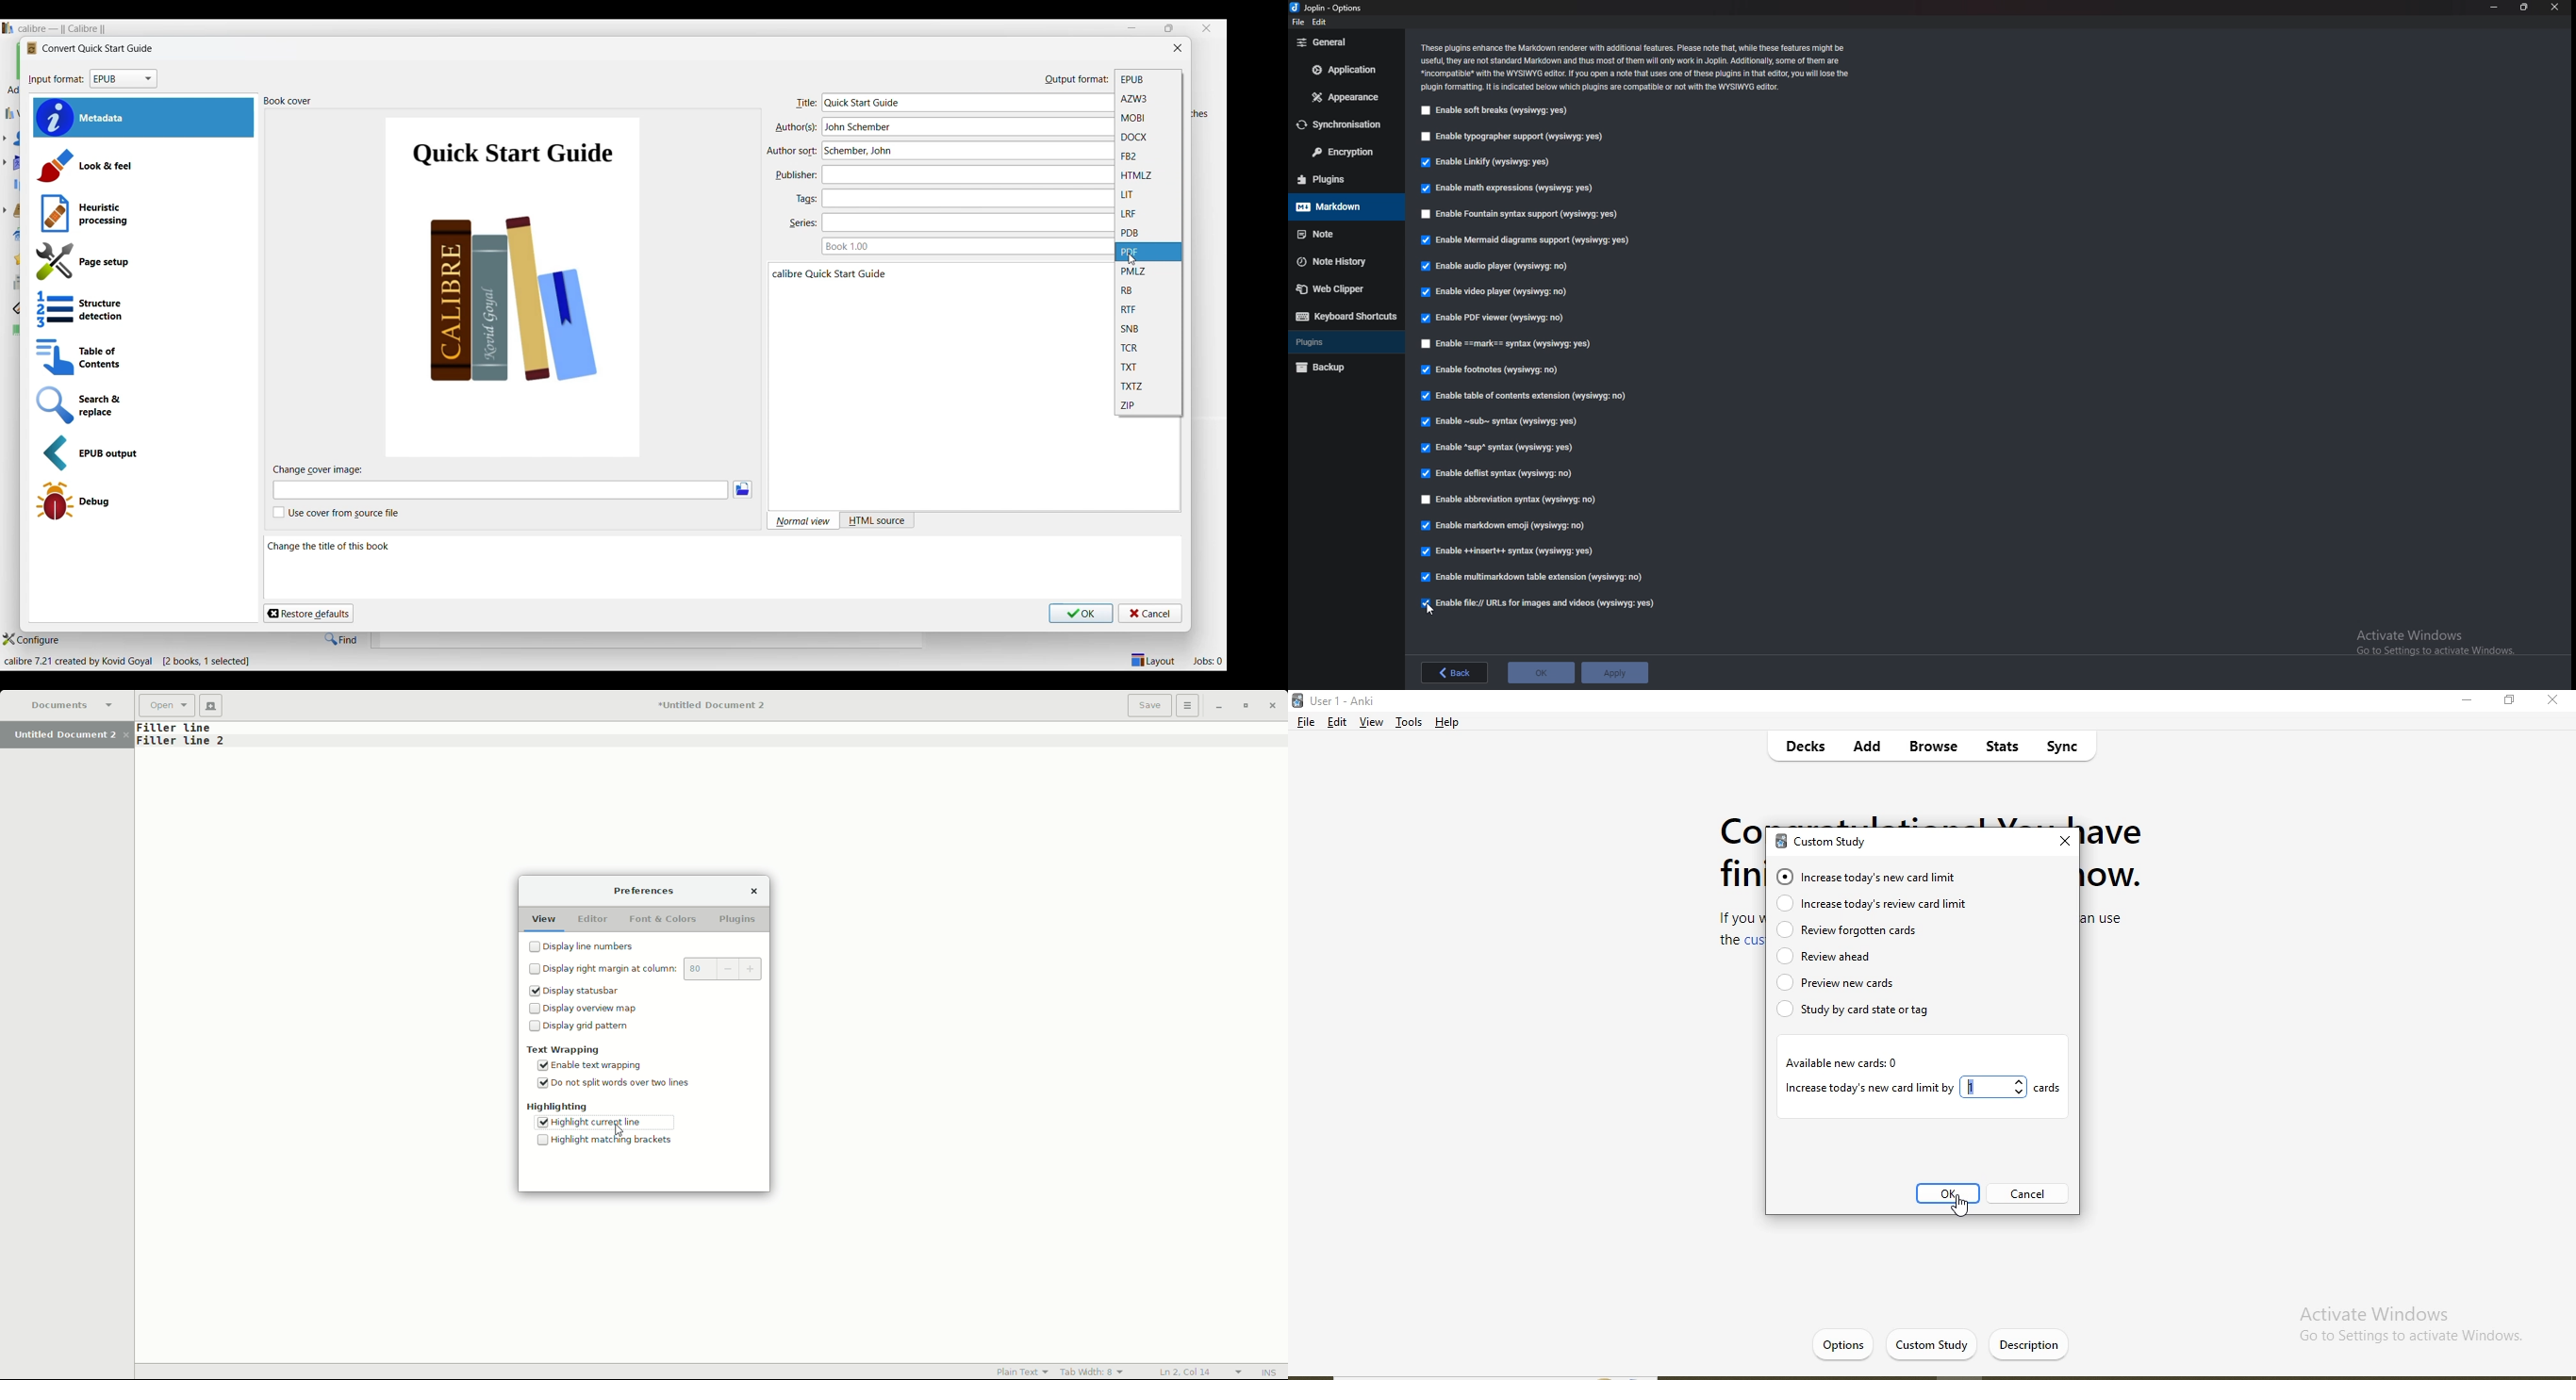 The width and height of the screenshot is (2576, 1400). What do you see at coordinates (967, 246) in the screenshot?
I see `Type in book series` at bounding box center [967, 246].